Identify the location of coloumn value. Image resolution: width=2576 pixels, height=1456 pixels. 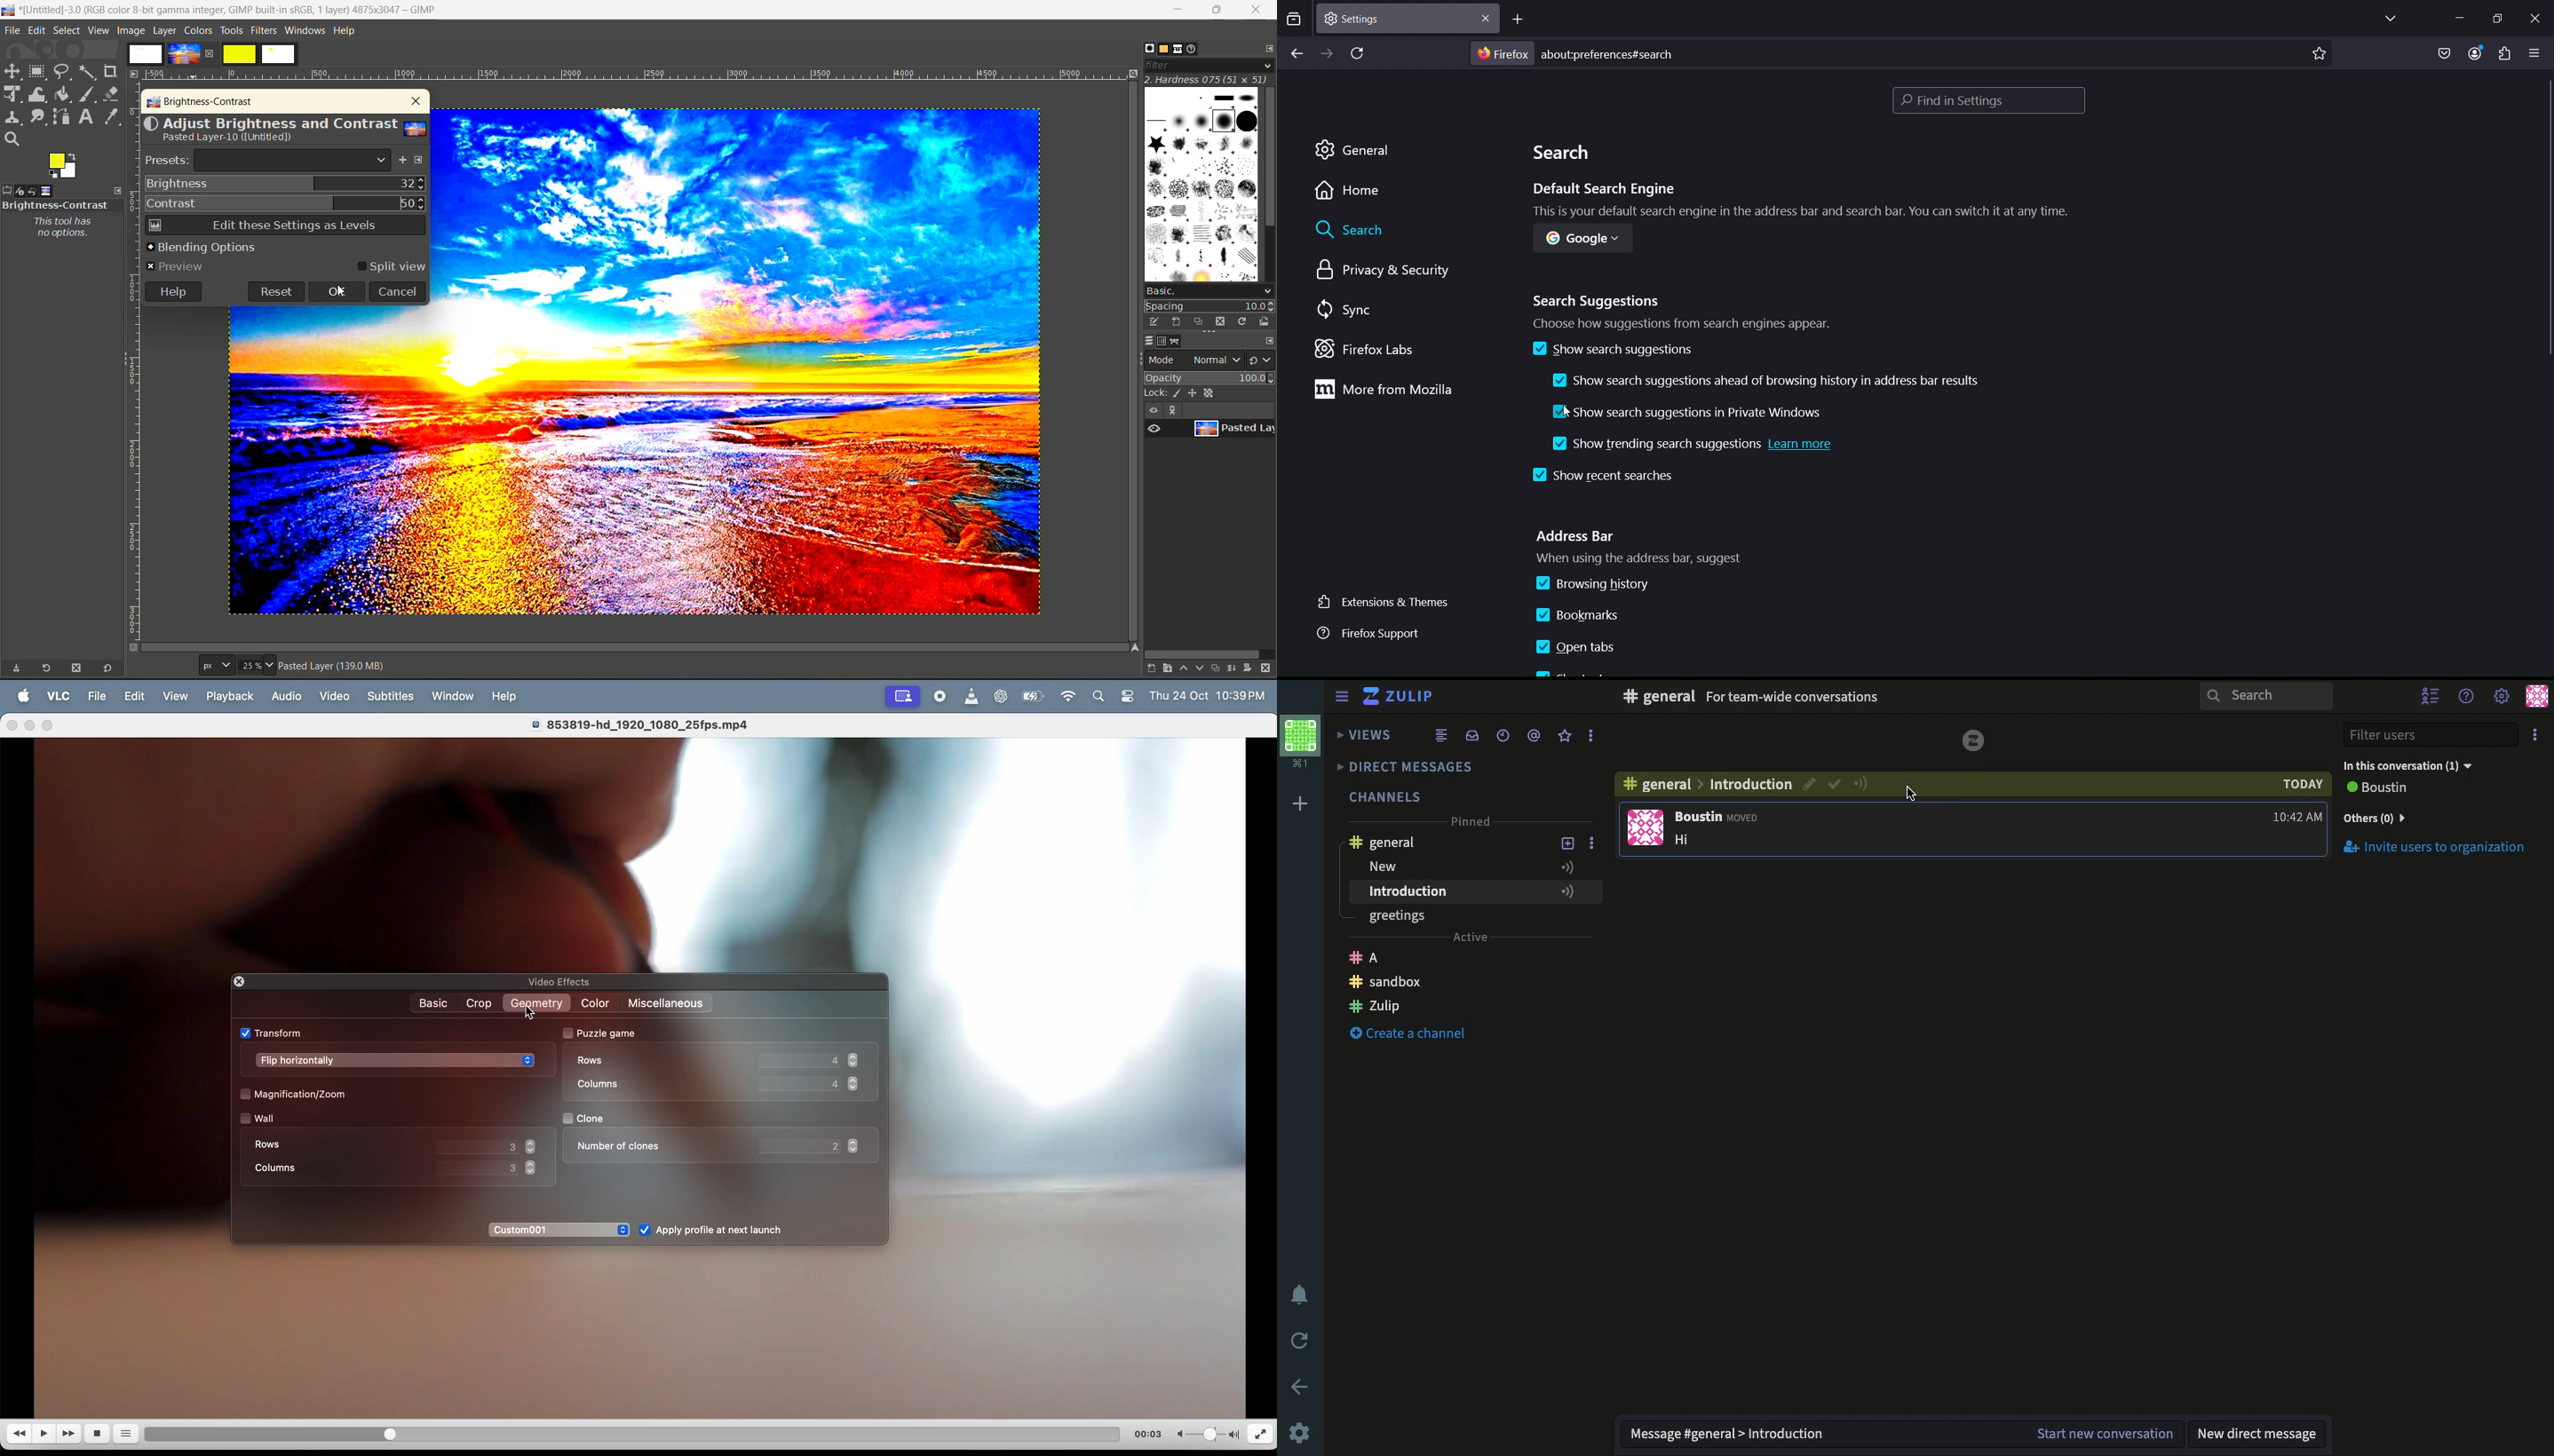
(813, 1083).